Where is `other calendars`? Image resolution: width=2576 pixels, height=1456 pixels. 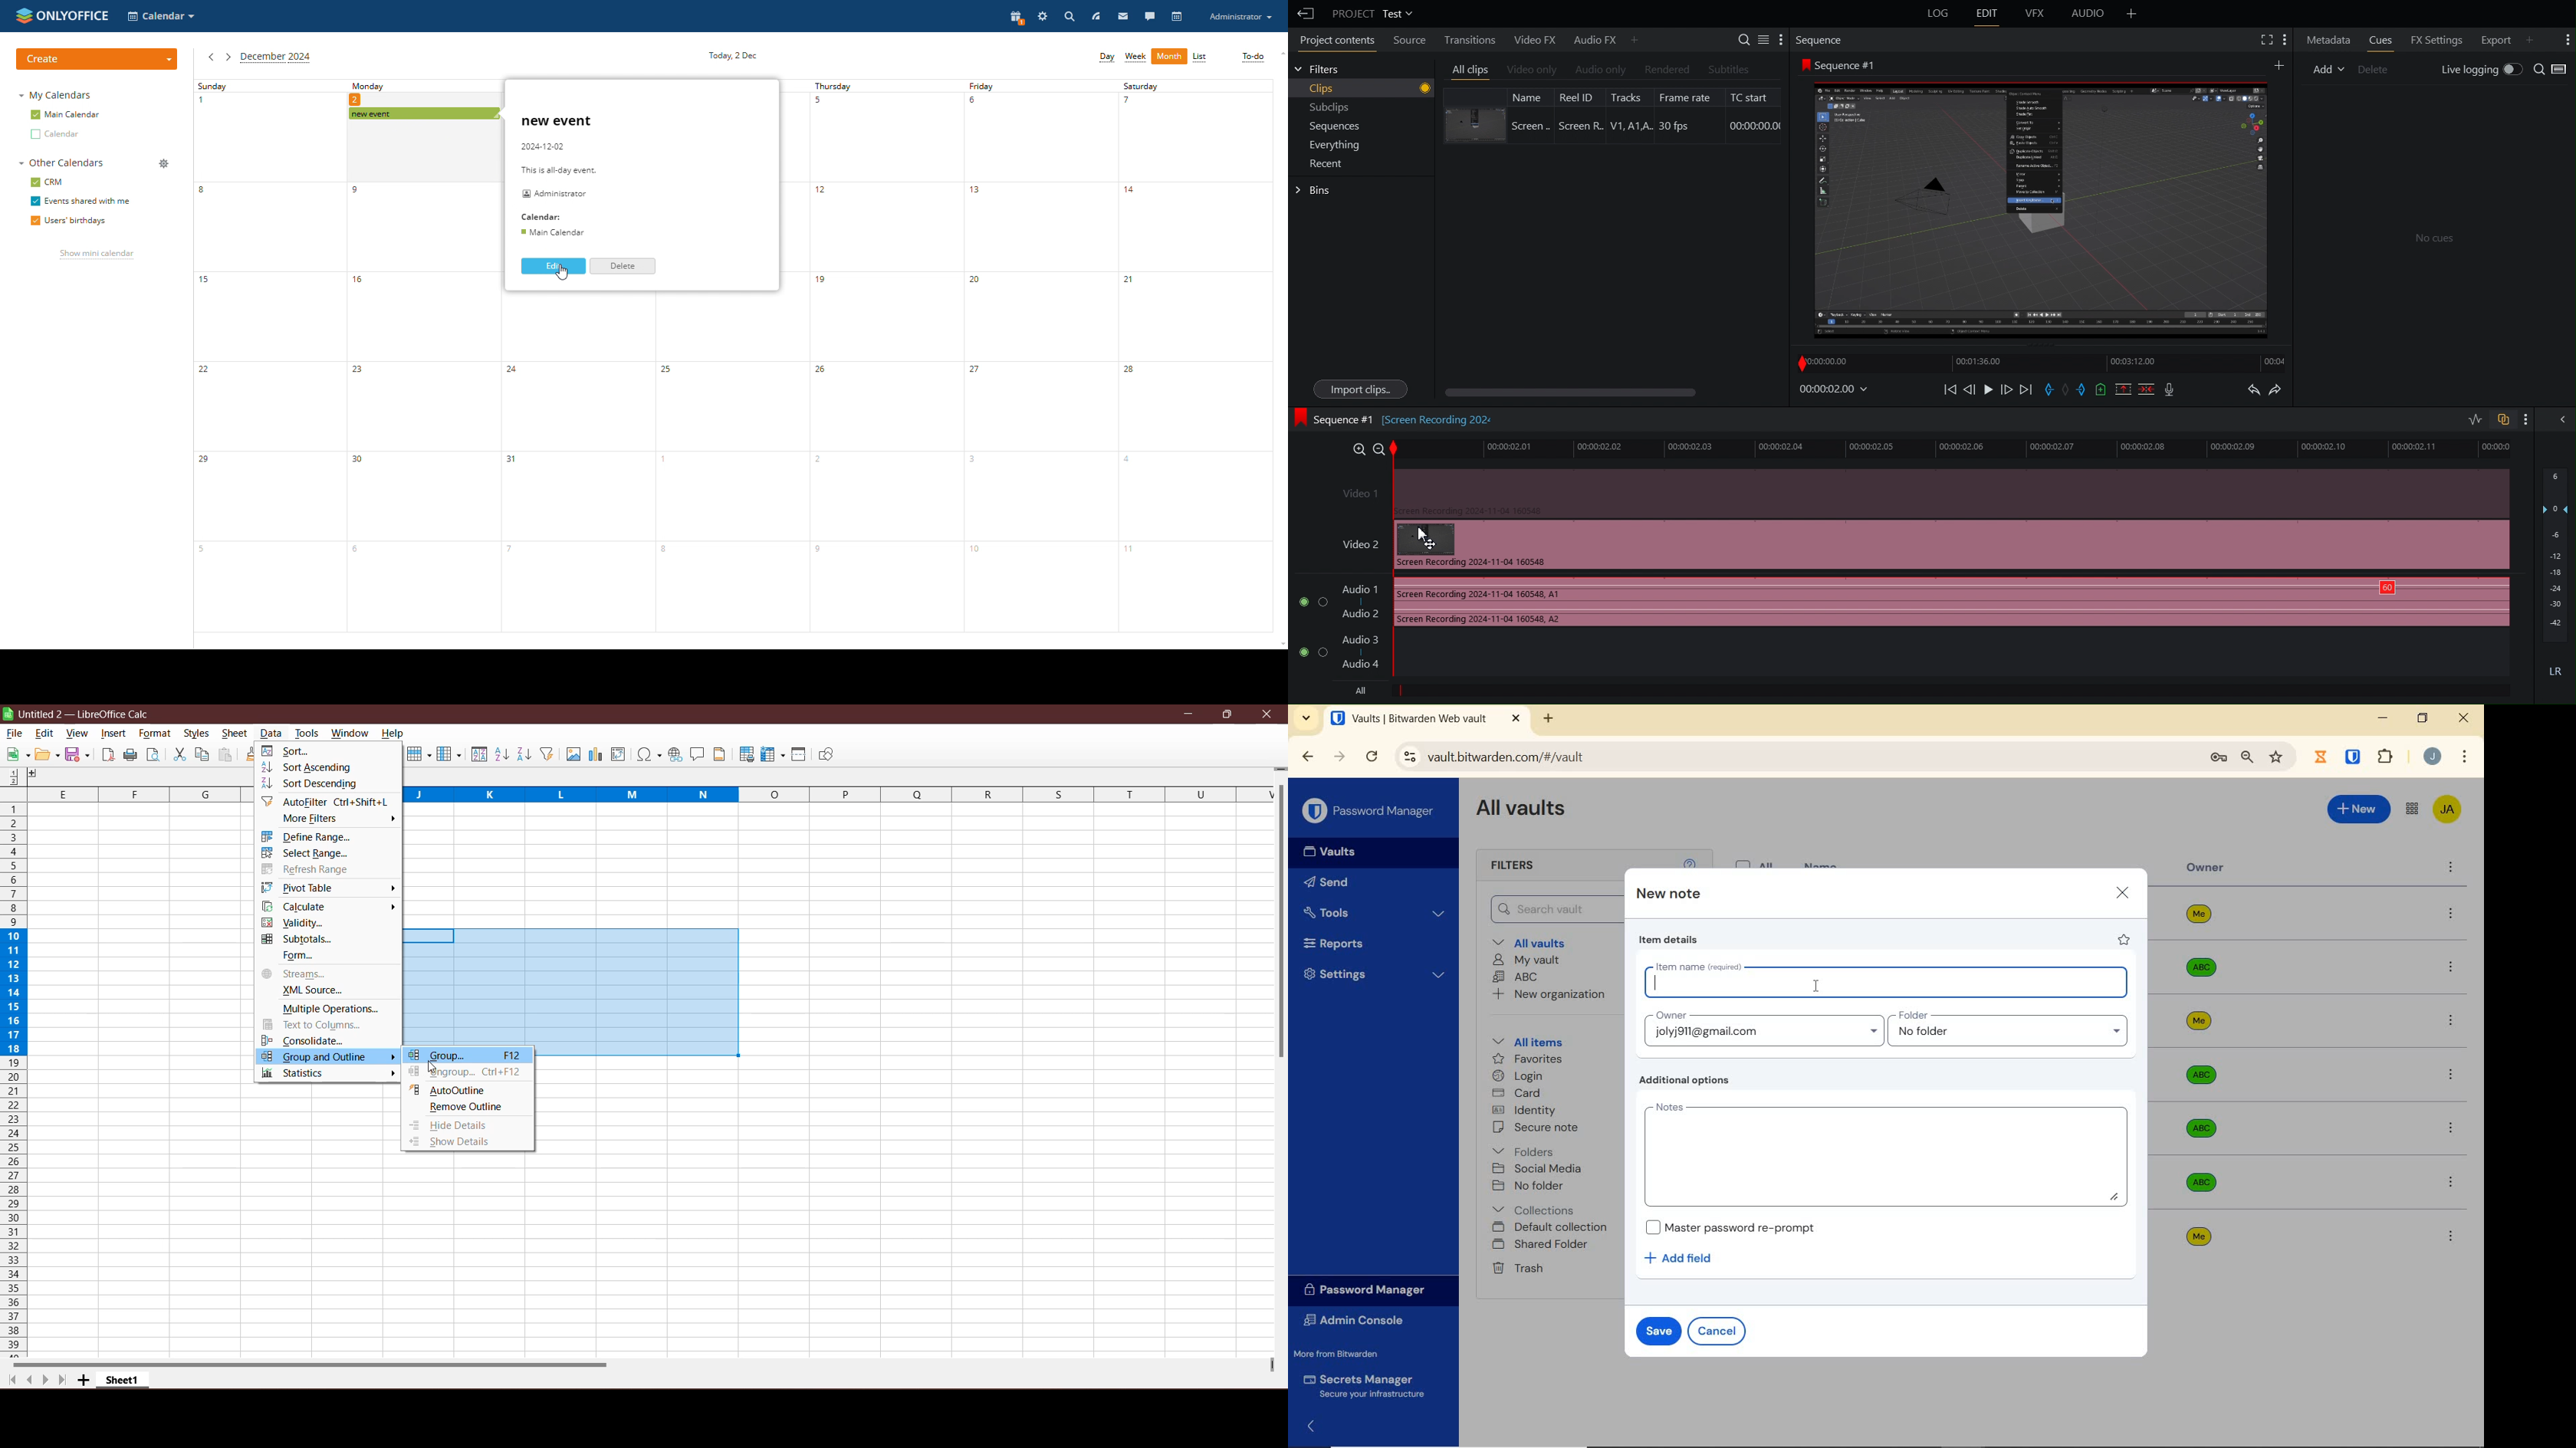 other calendars is located at coordinates (62, 163).